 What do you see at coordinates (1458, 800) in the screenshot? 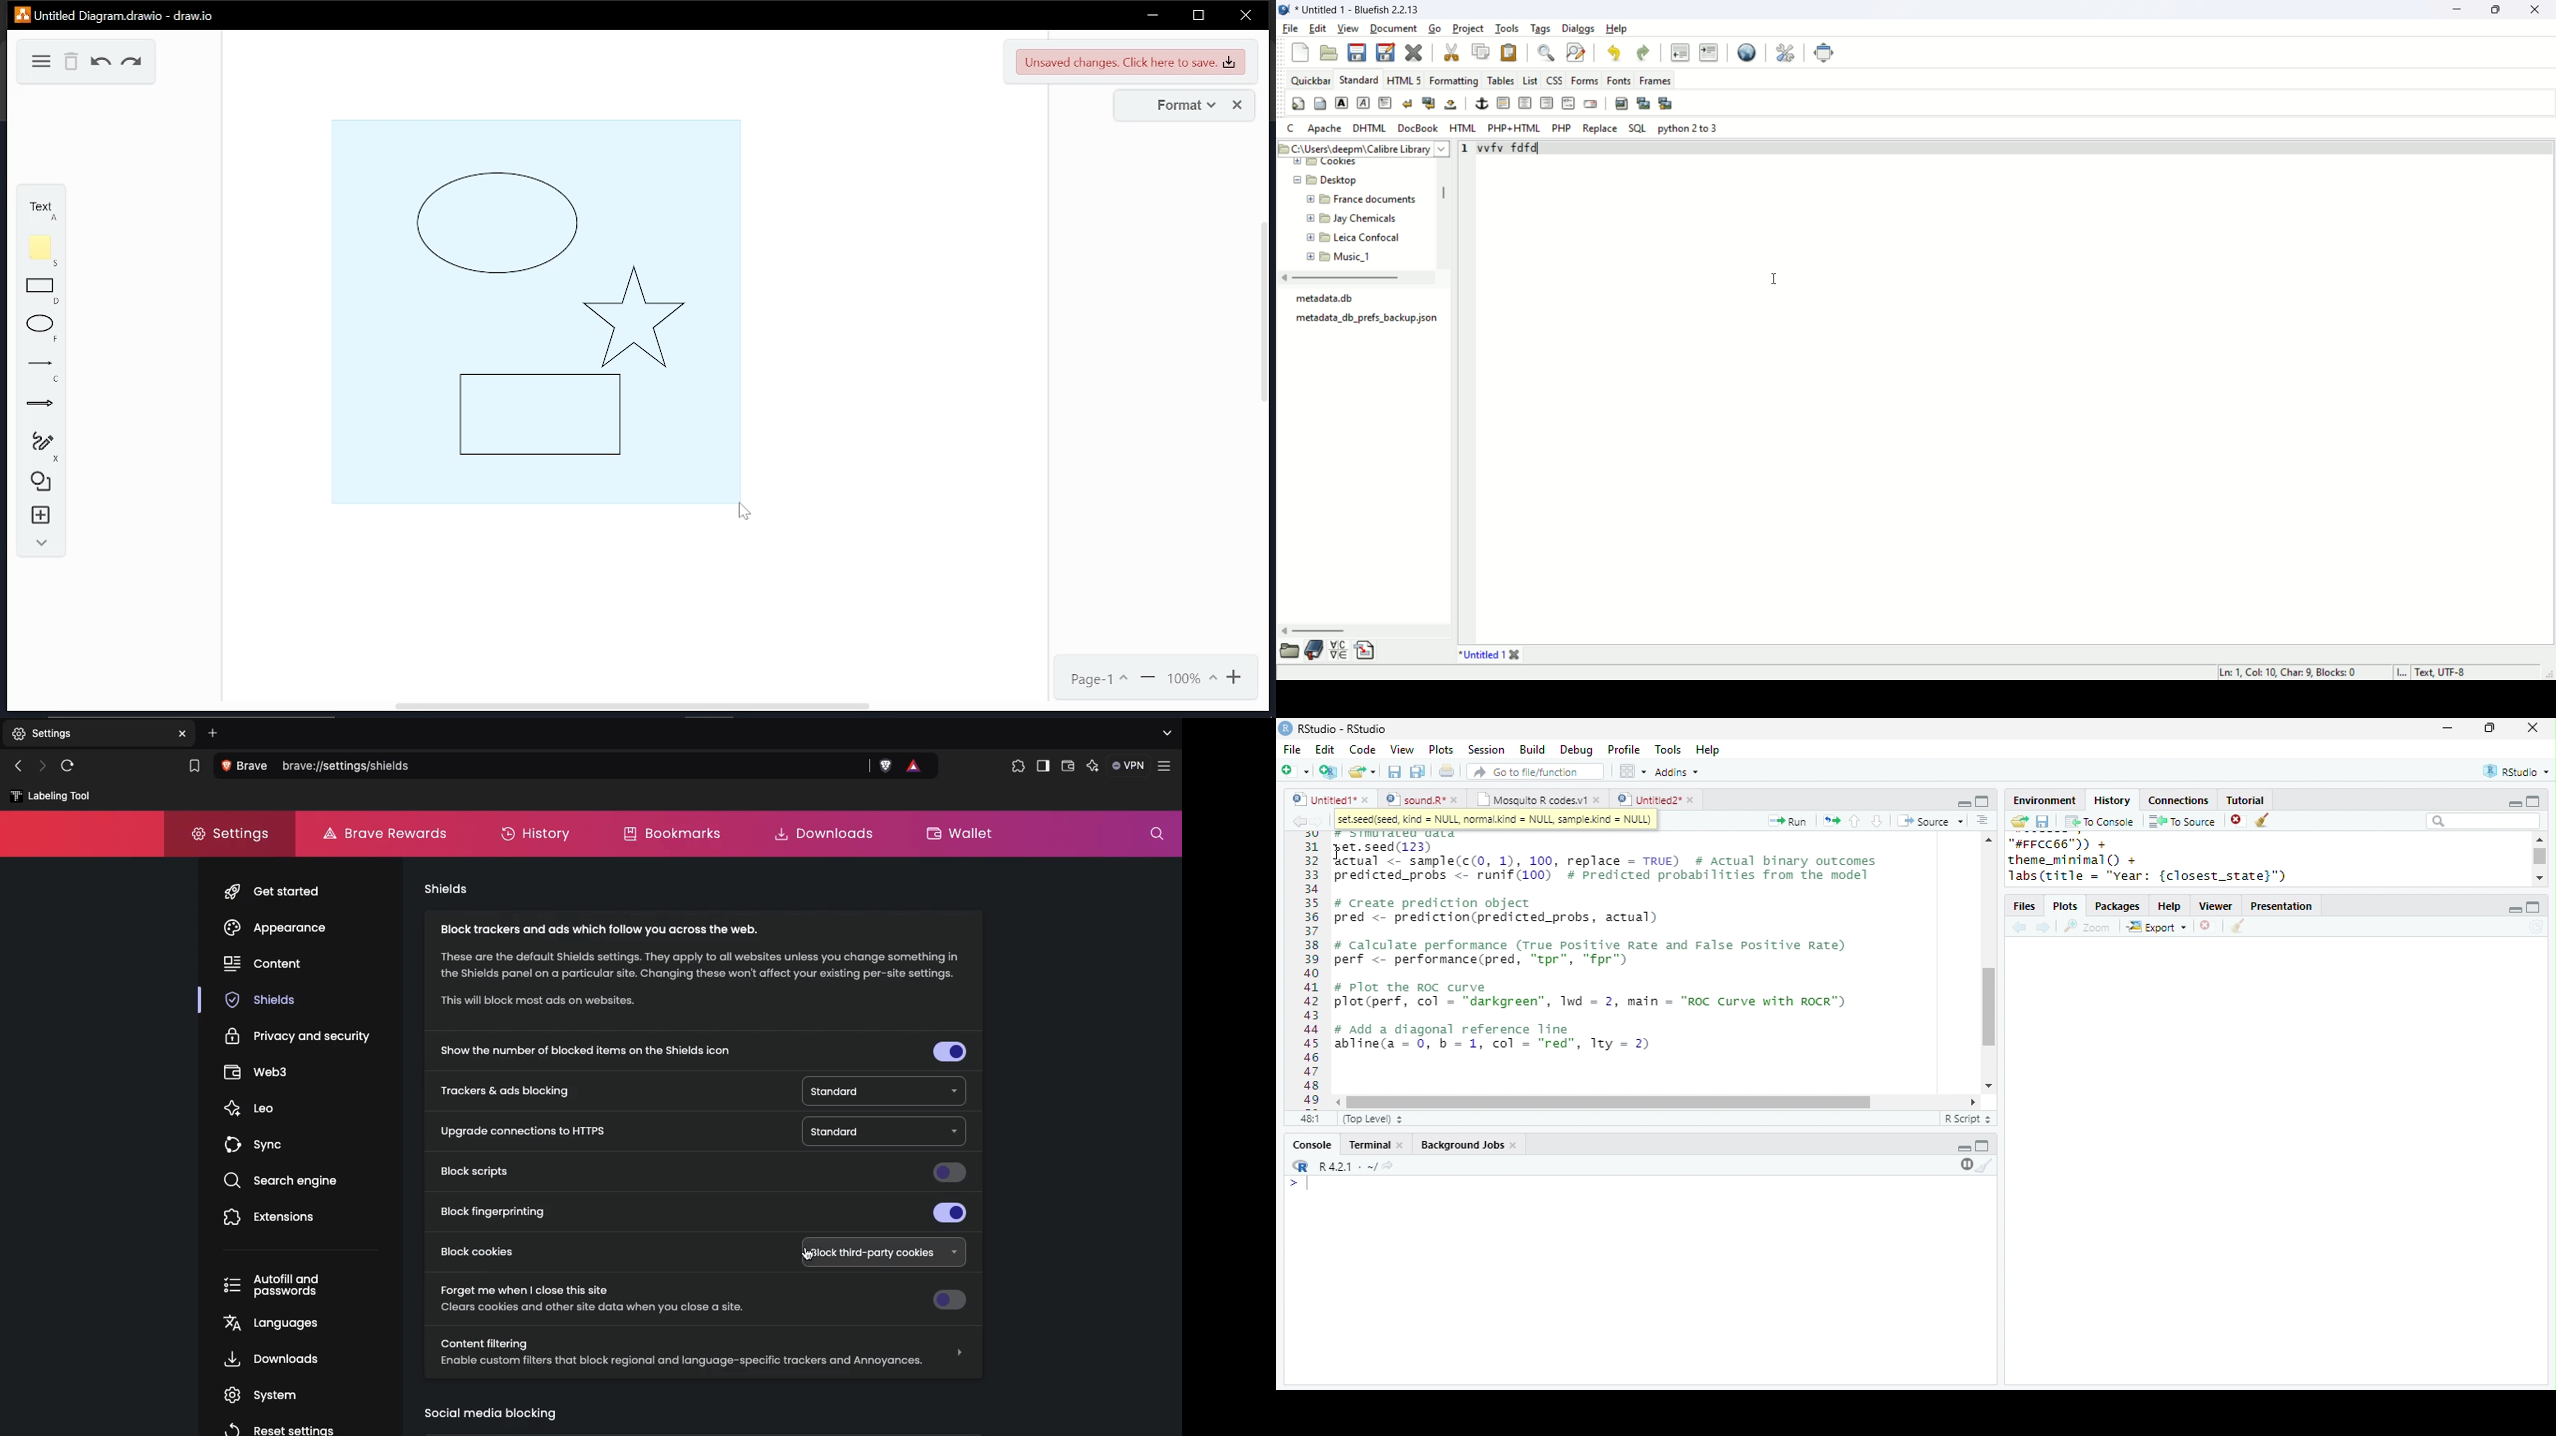
I see `close` at bounding box center [1458, 800].